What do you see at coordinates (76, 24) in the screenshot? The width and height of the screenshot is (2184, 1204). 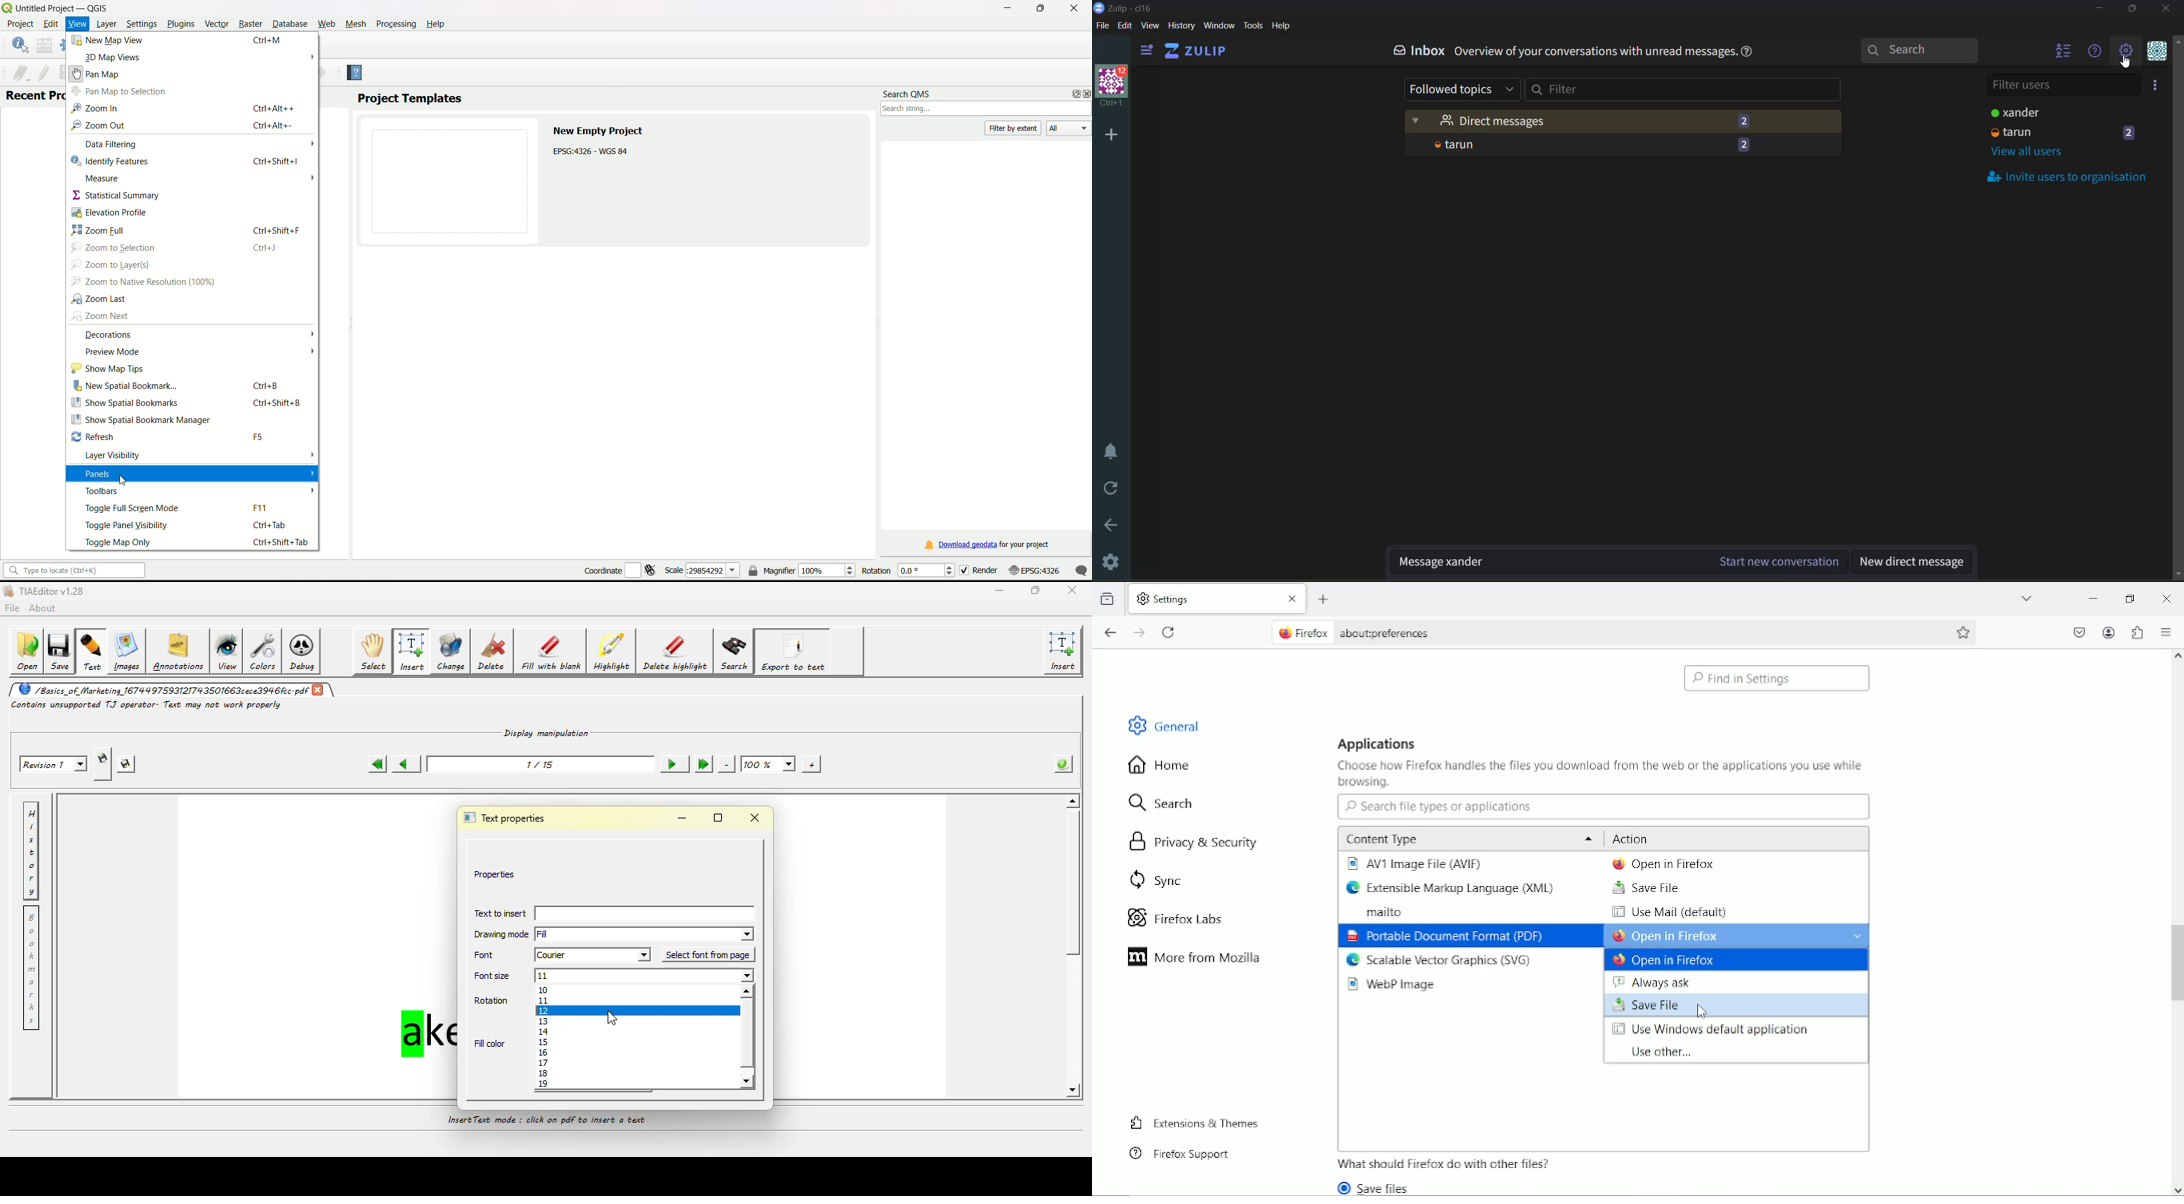 I see `View` at bounding box center [76, 24].